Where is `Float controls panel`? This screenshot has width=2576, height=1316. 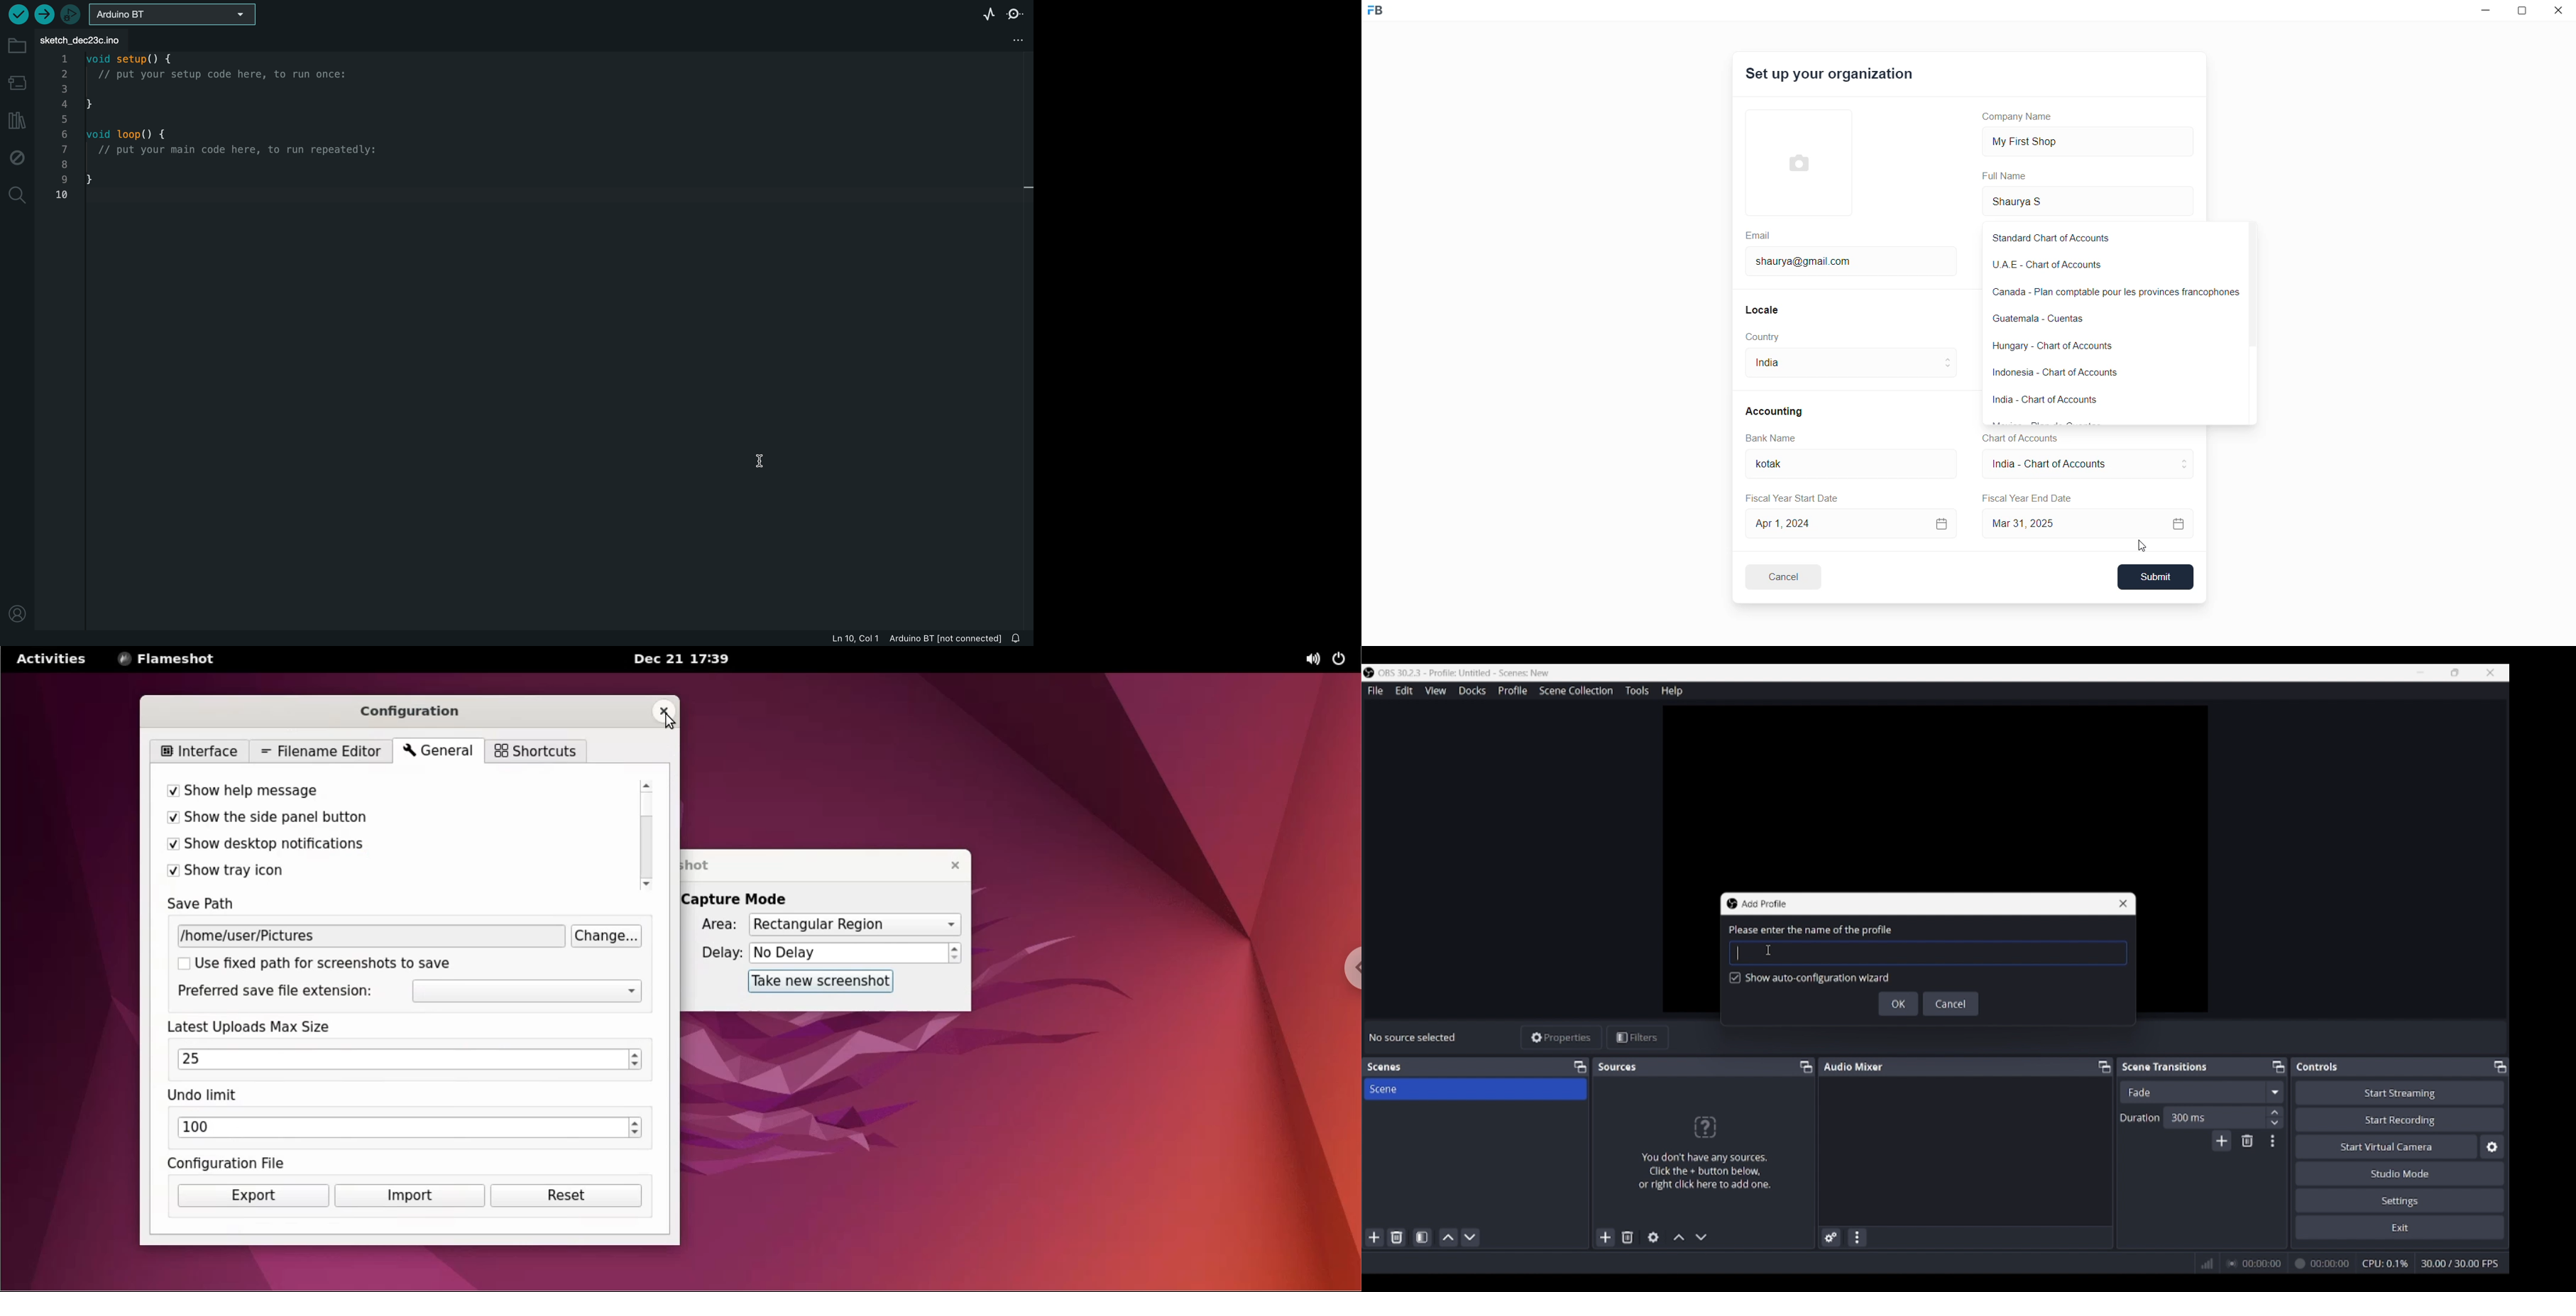
Float controls panel is located at coordinates (2500, 1066).